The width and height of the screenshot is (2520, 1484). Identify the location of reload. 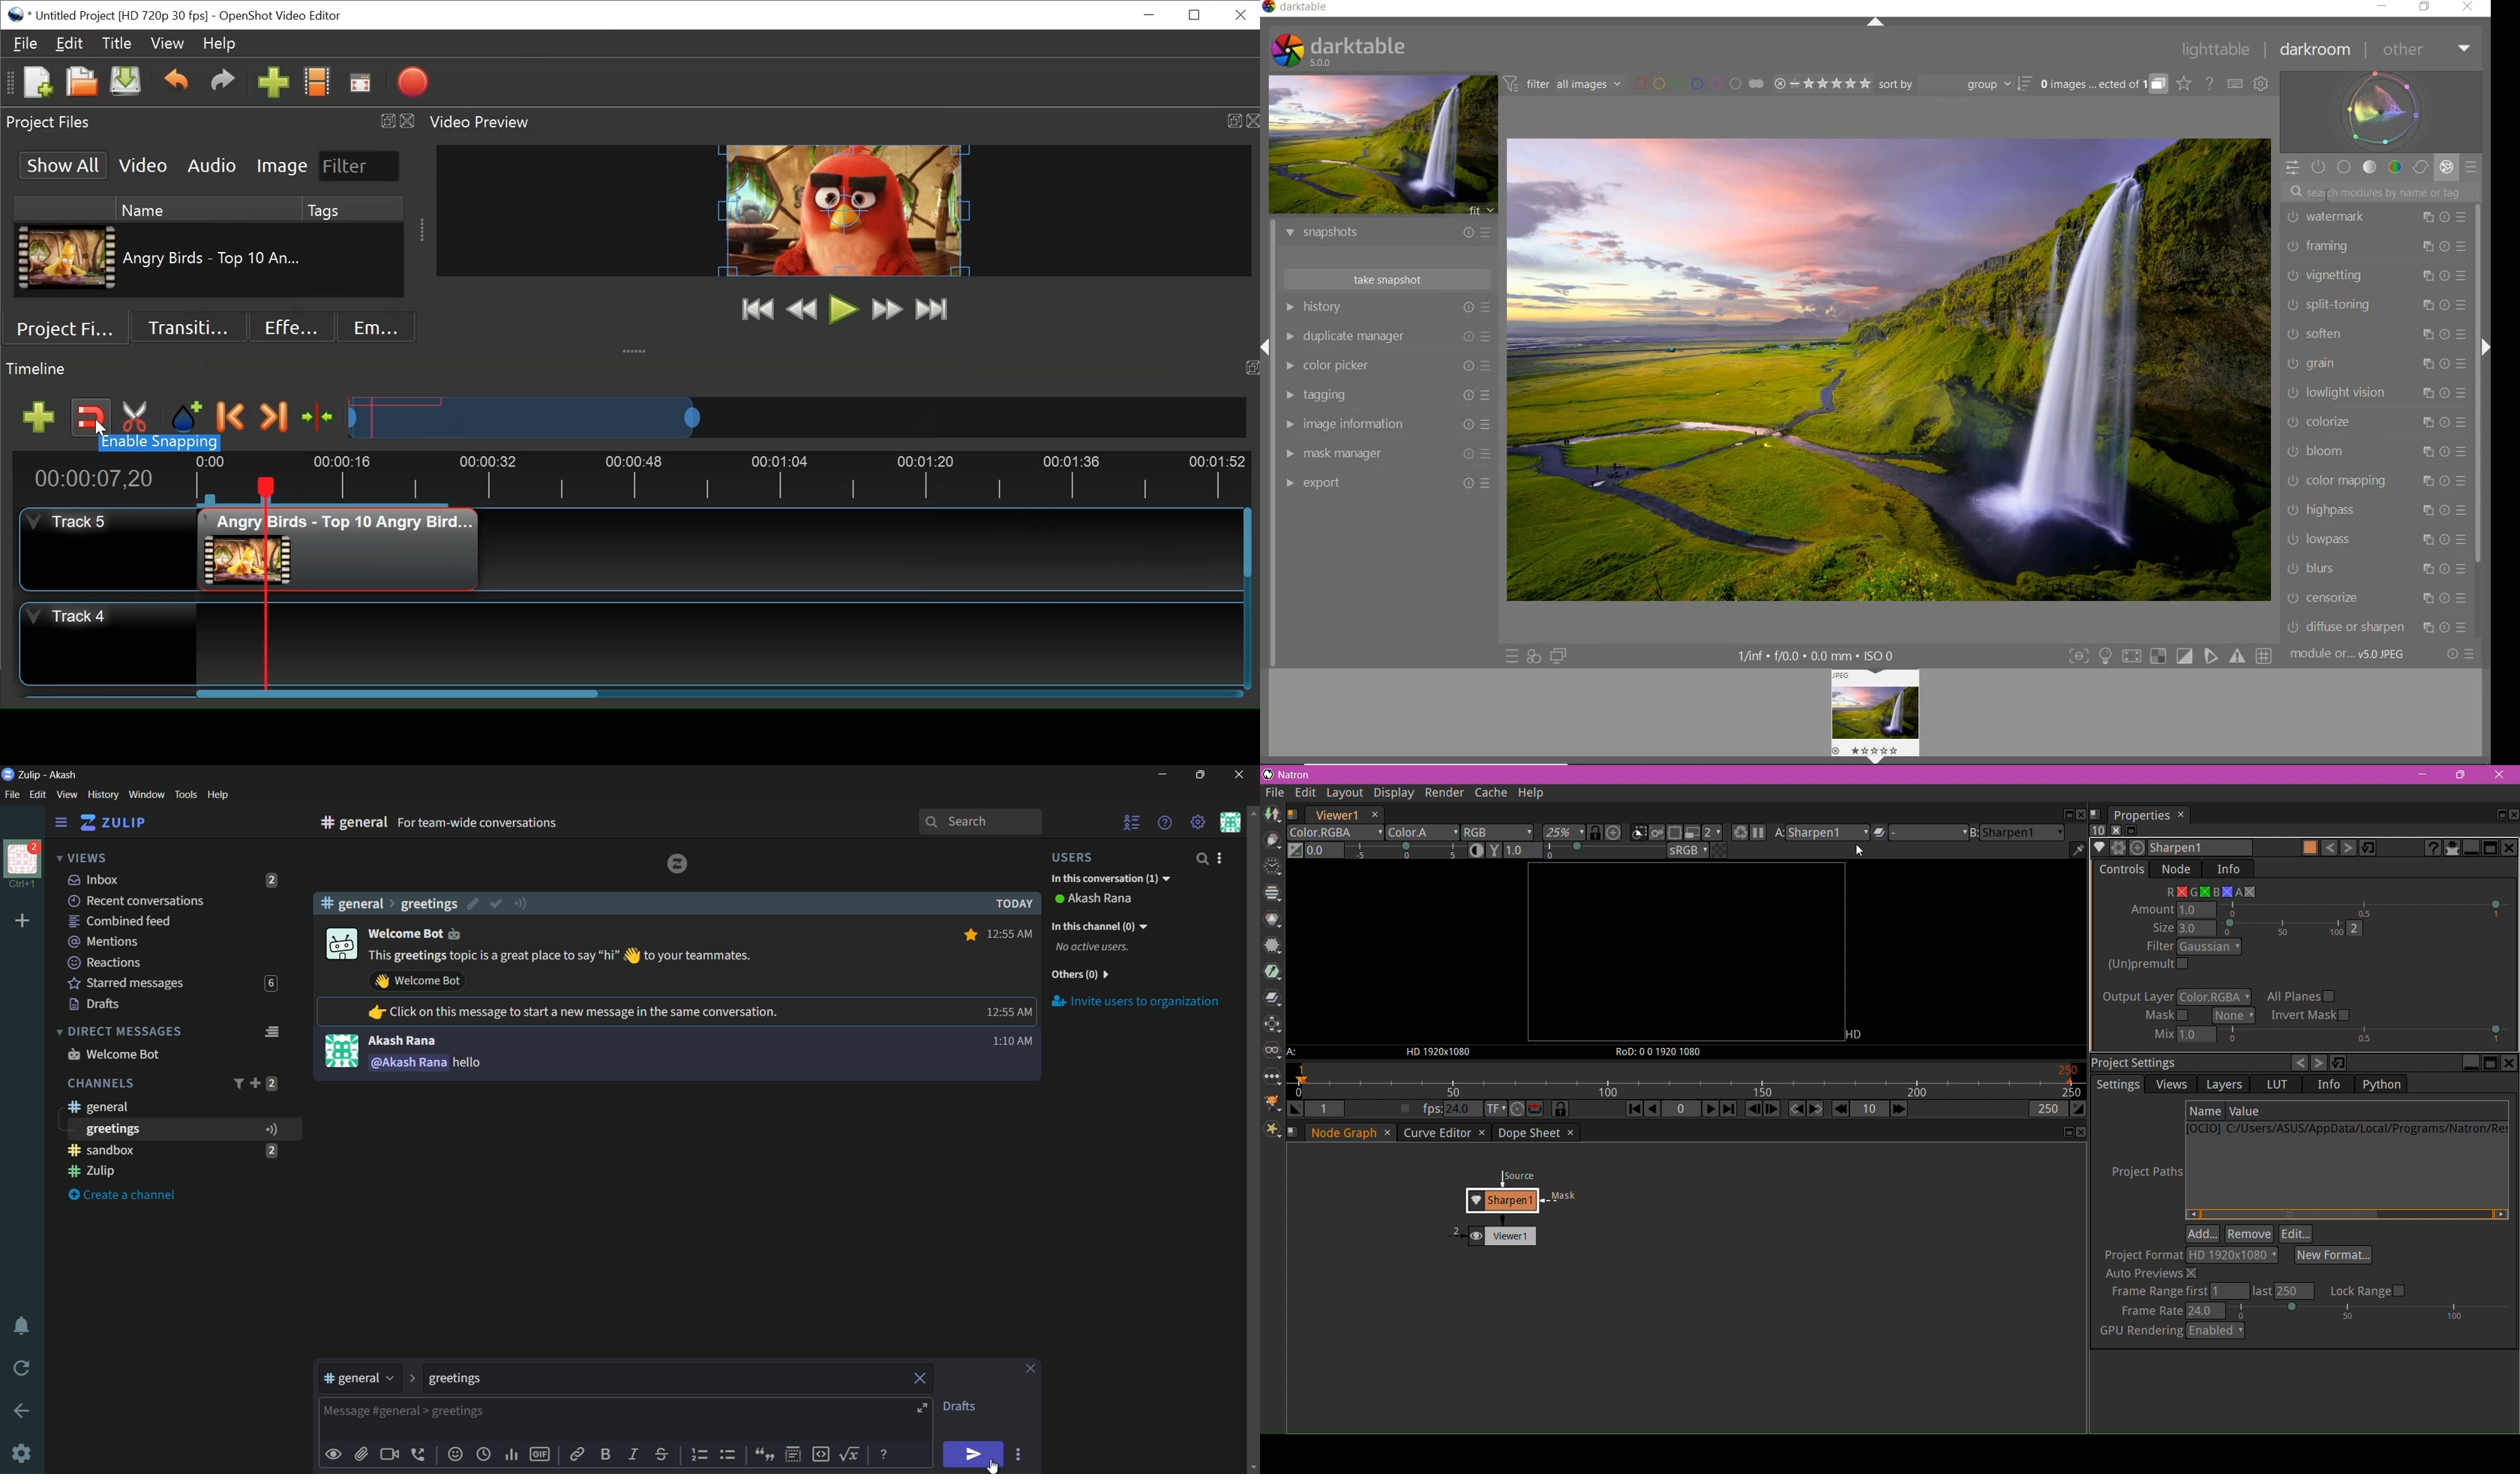
(22, 1368).